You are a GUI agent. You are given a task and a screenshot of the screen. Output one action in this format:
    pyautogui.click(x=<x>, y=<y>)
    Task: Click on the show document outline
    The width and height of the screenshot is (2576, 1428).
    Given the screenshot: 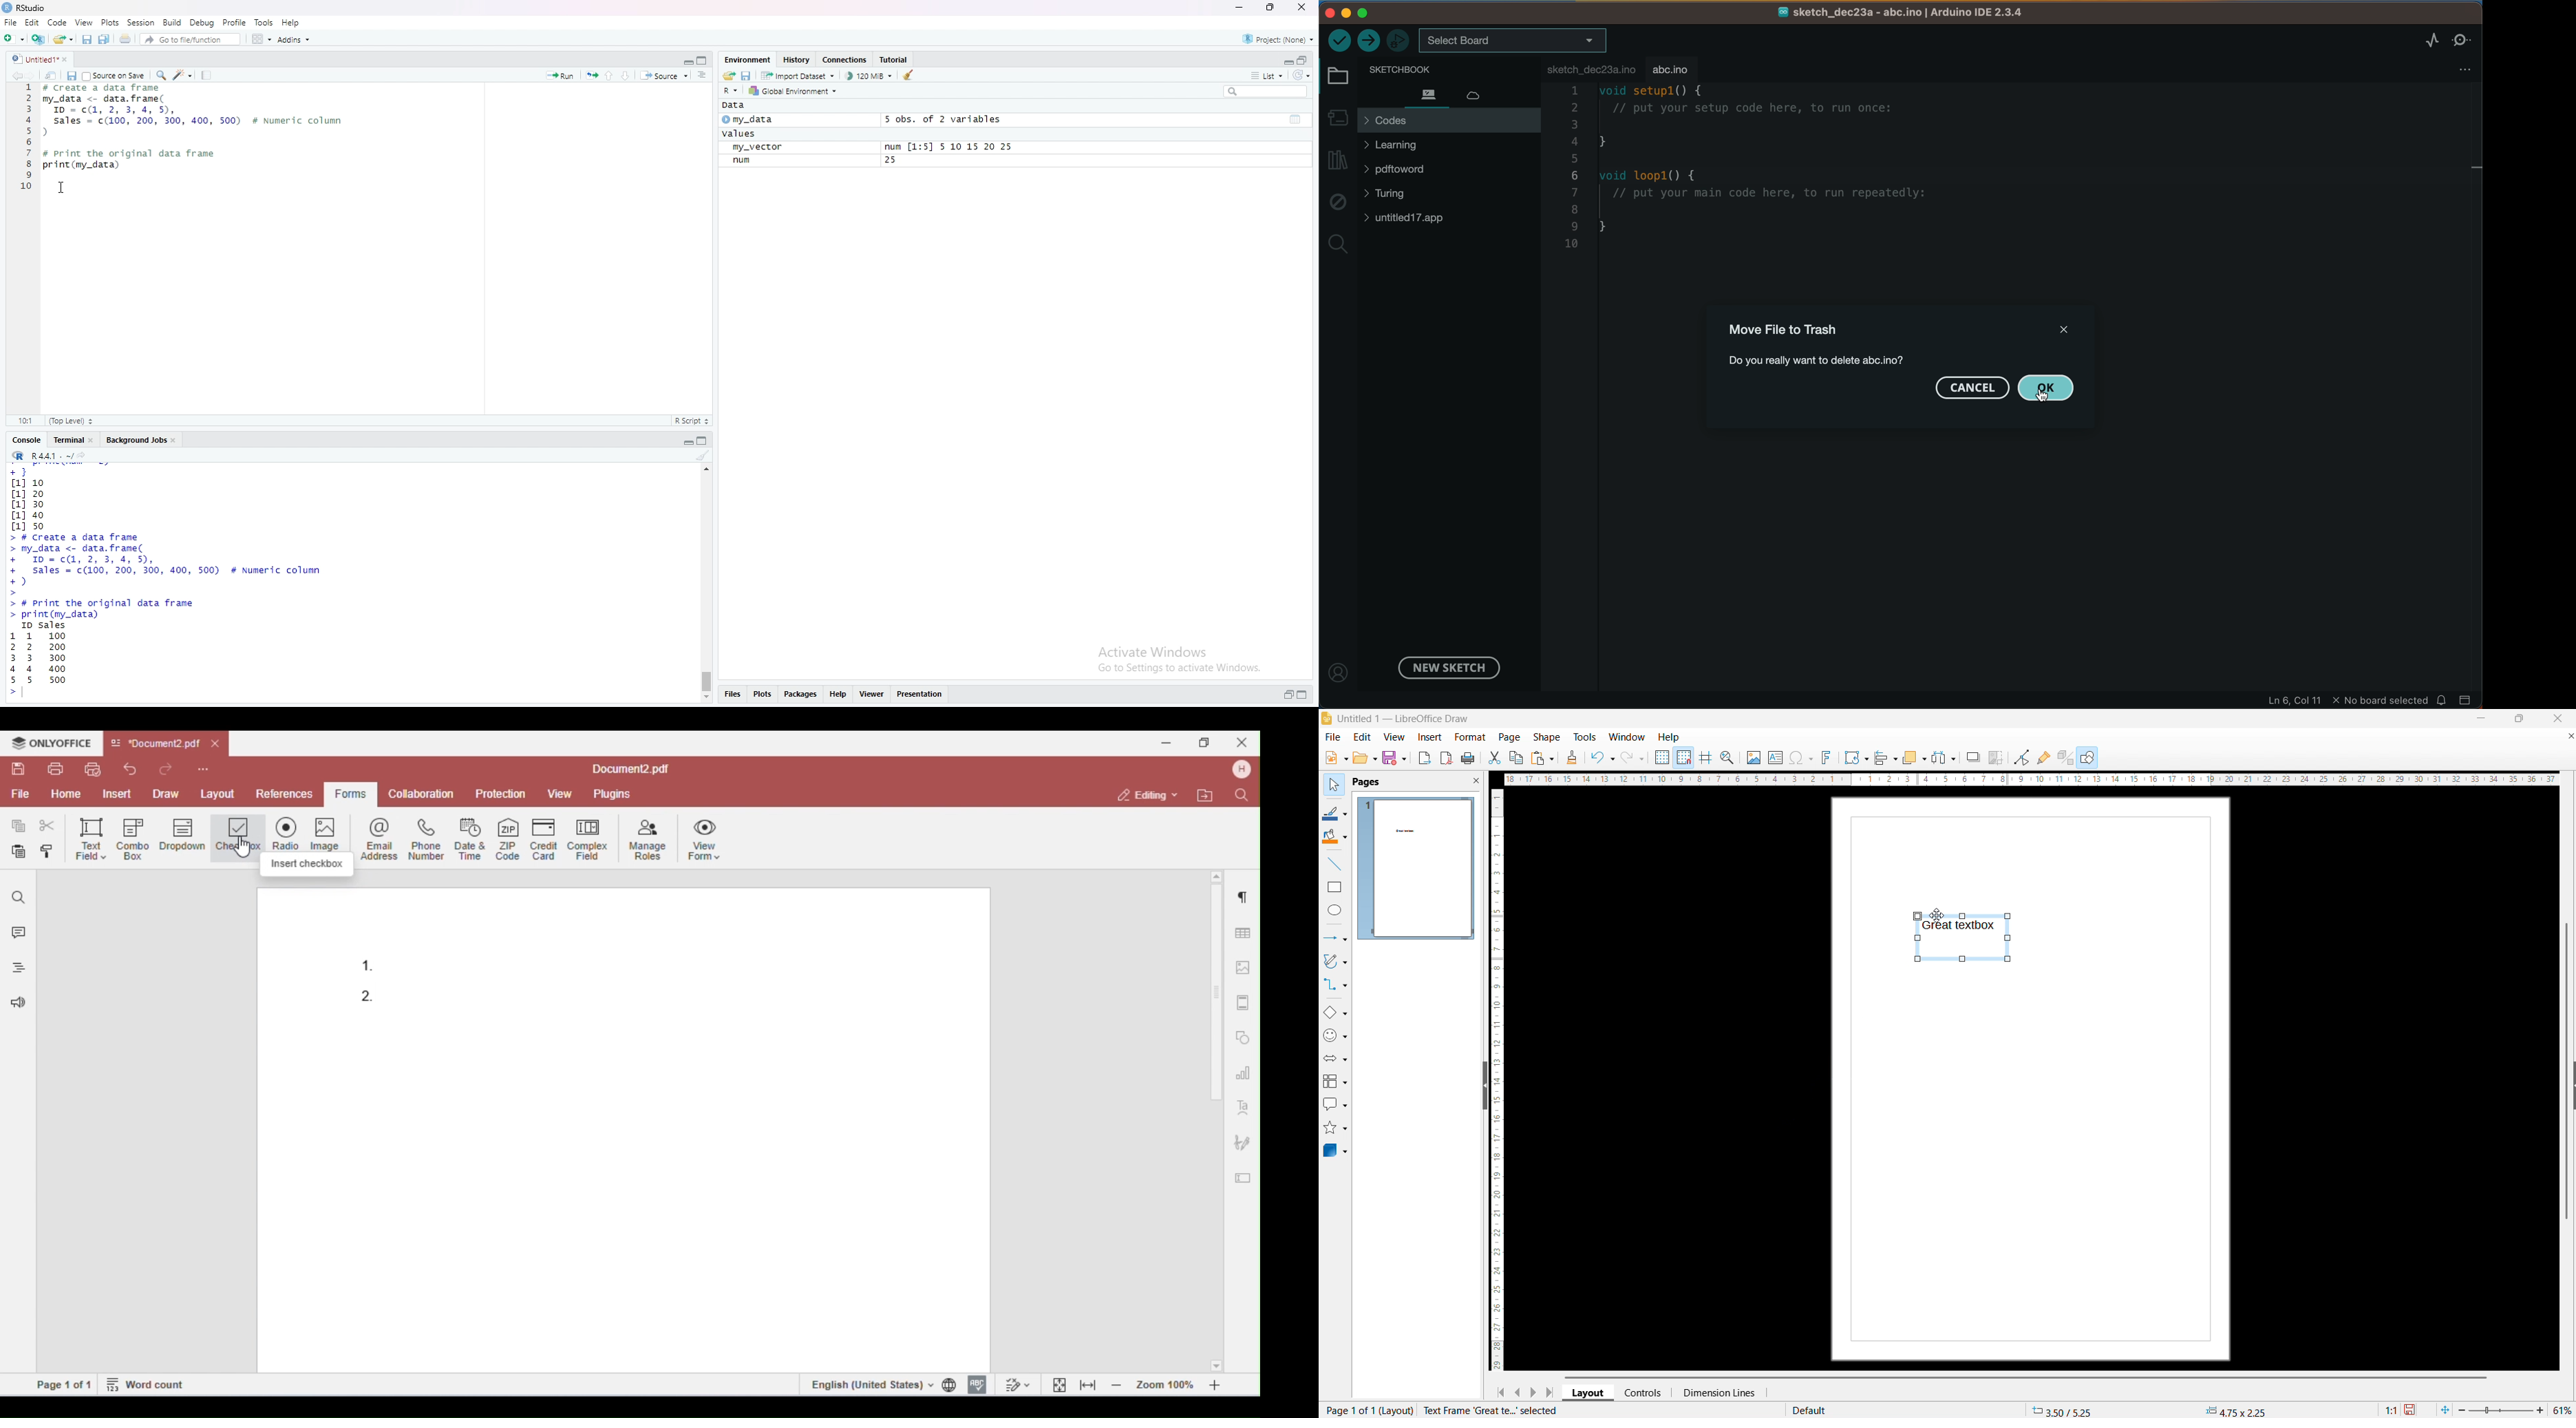 What is the action you would take?
    pyautogui.click(x=703, y=76)
    